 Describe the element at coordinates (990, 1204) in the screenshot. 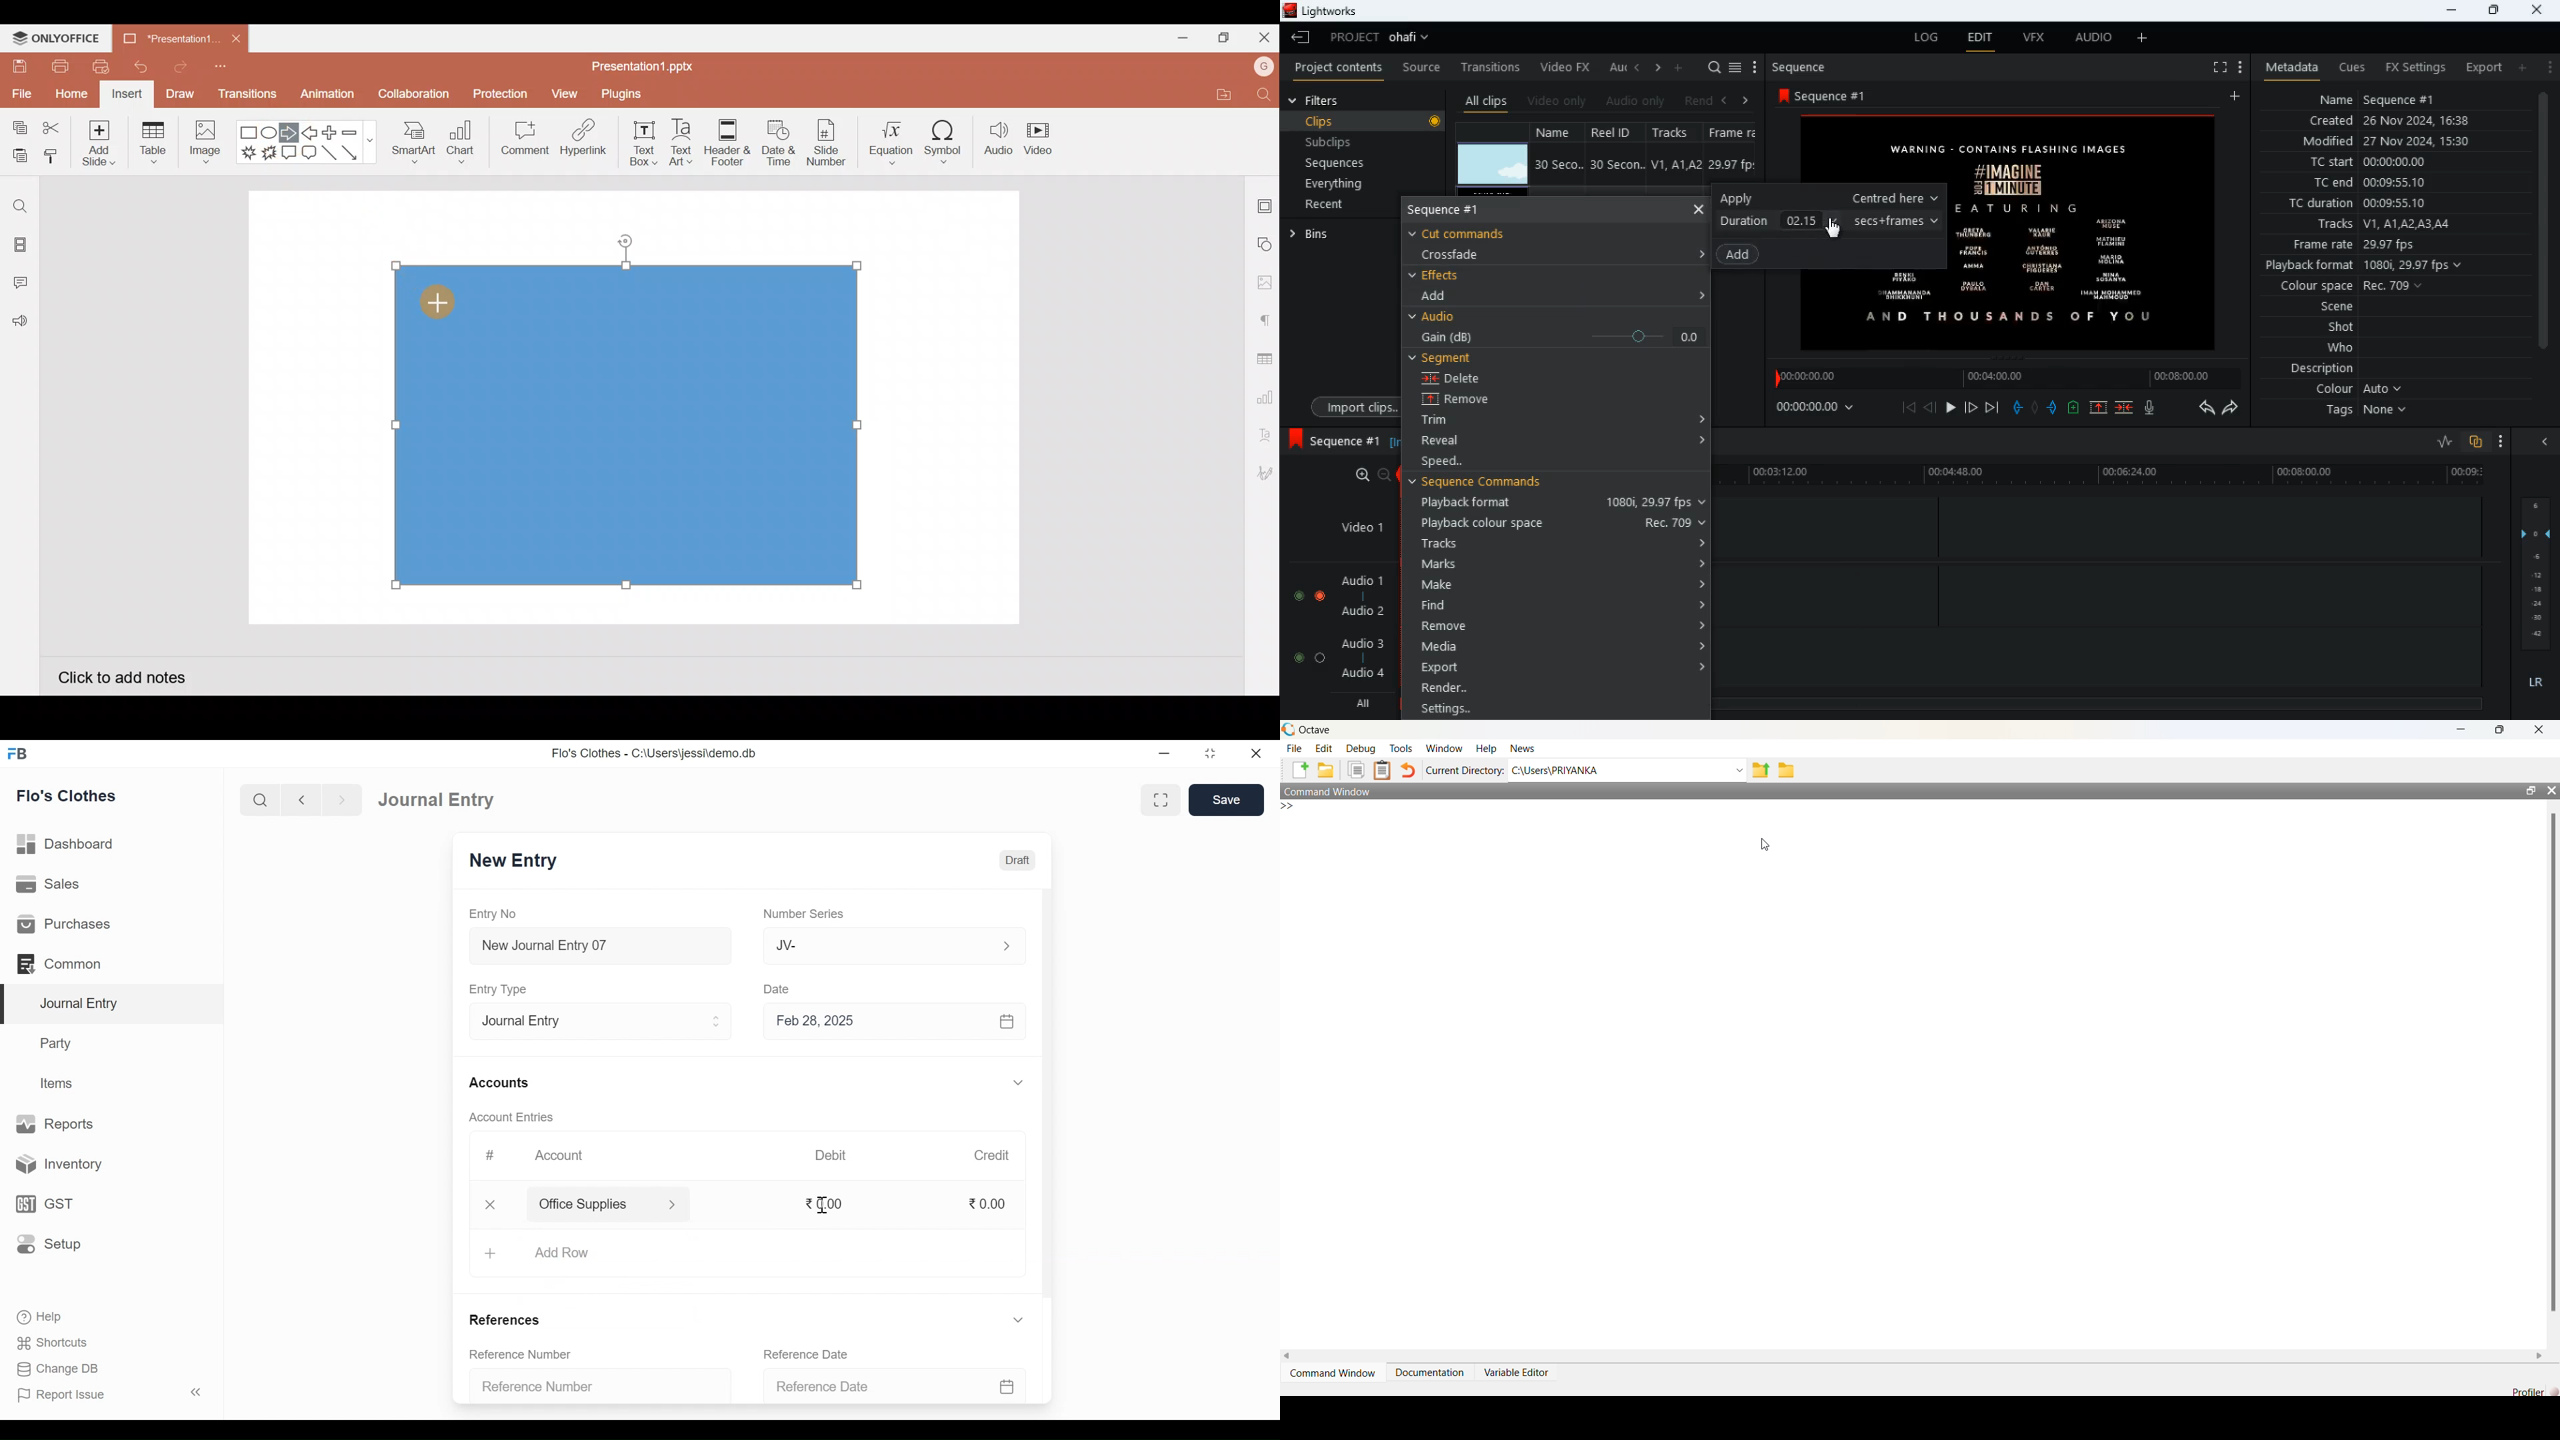

I see `0.00` at that location.